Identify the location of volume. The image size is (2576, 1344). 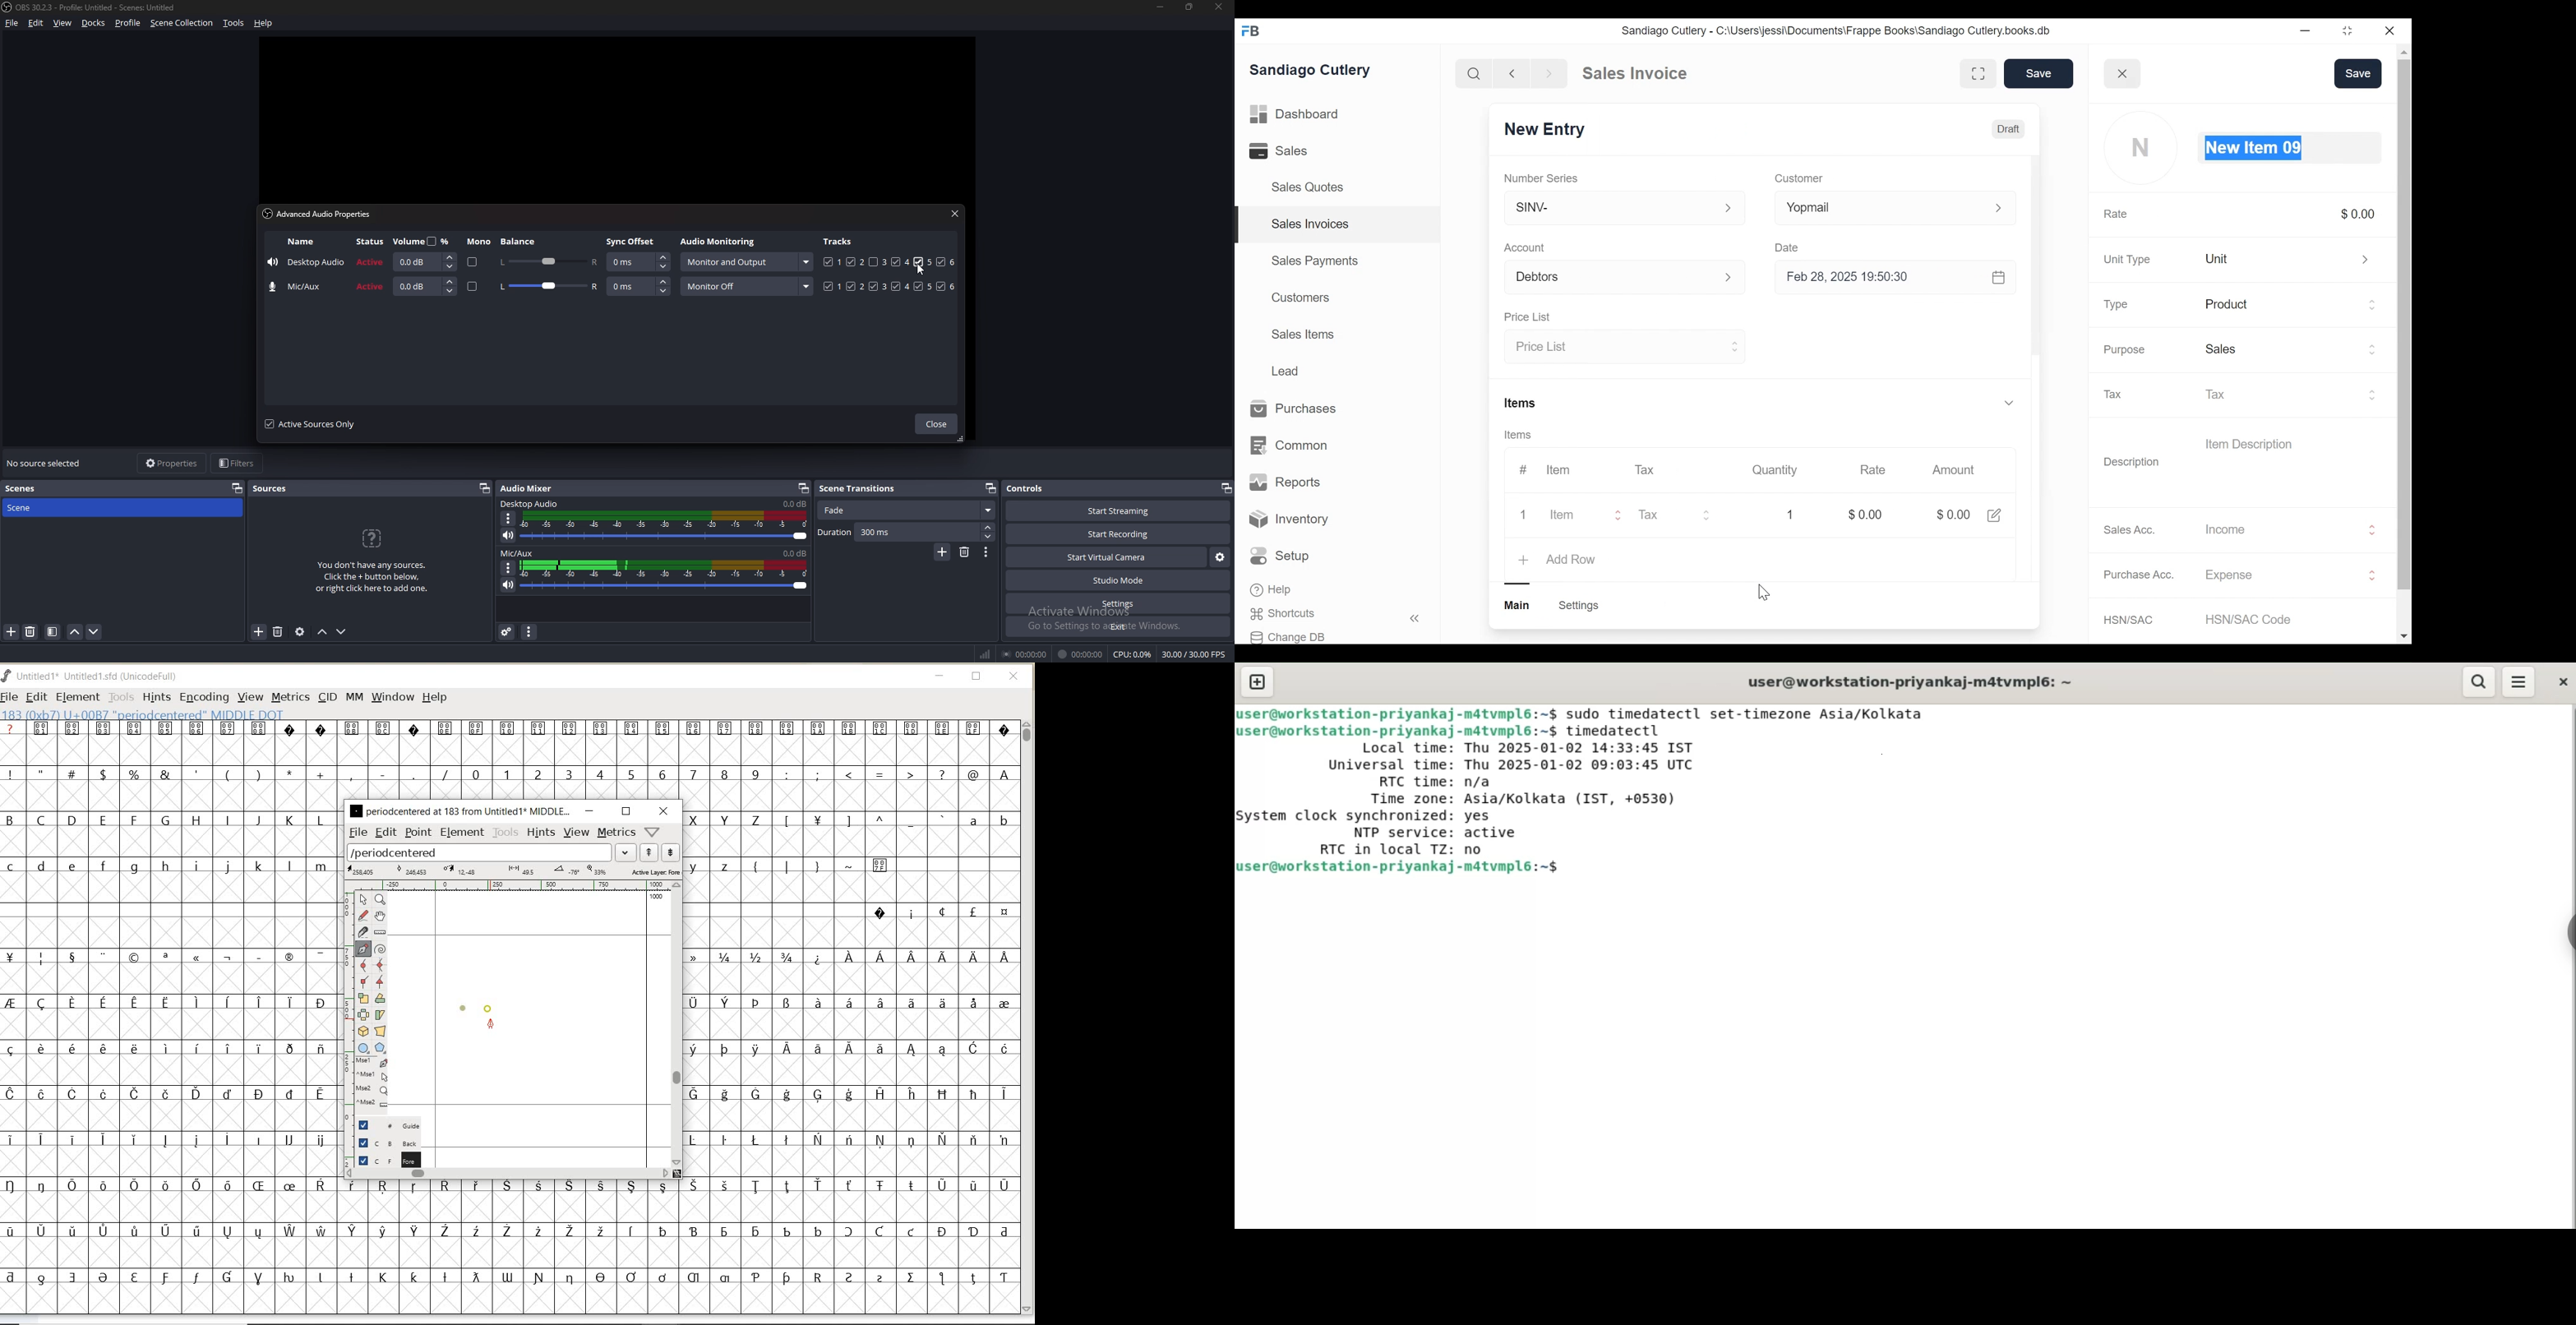
(424, 241).